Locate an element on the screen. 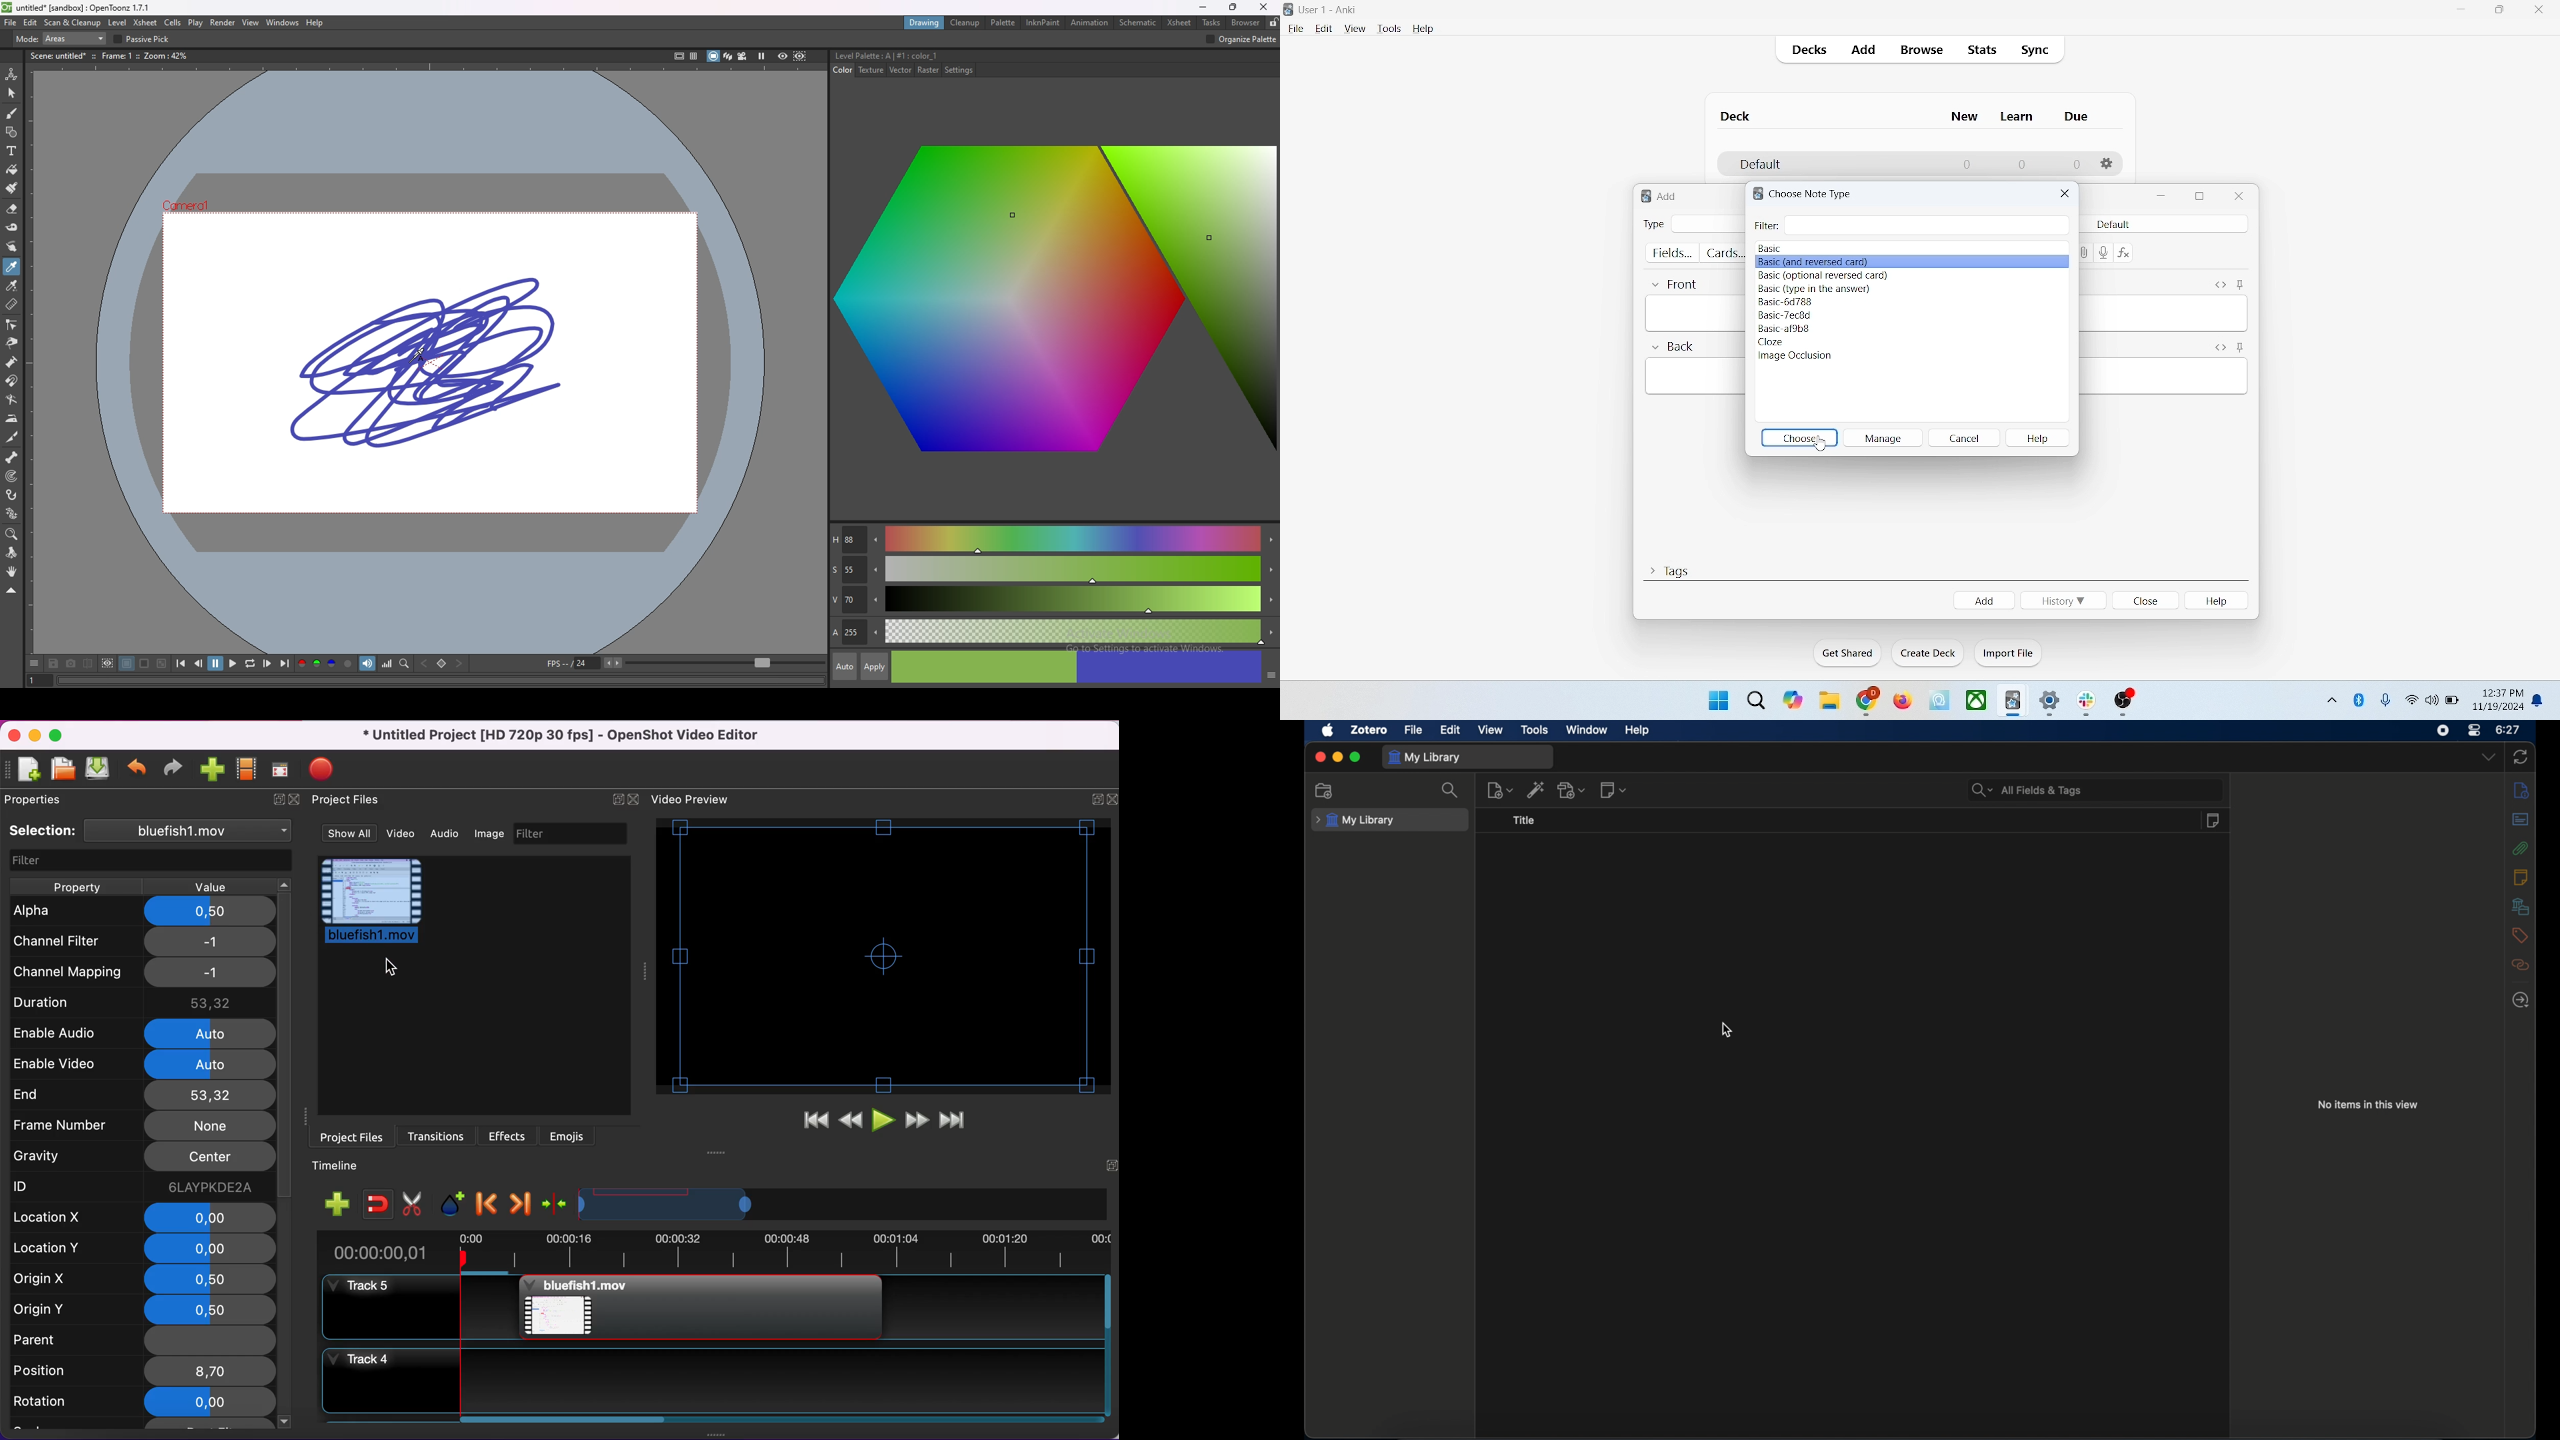 This screenshot has width=2576, height=1456. minimize is located at coordinates (2164, 197).